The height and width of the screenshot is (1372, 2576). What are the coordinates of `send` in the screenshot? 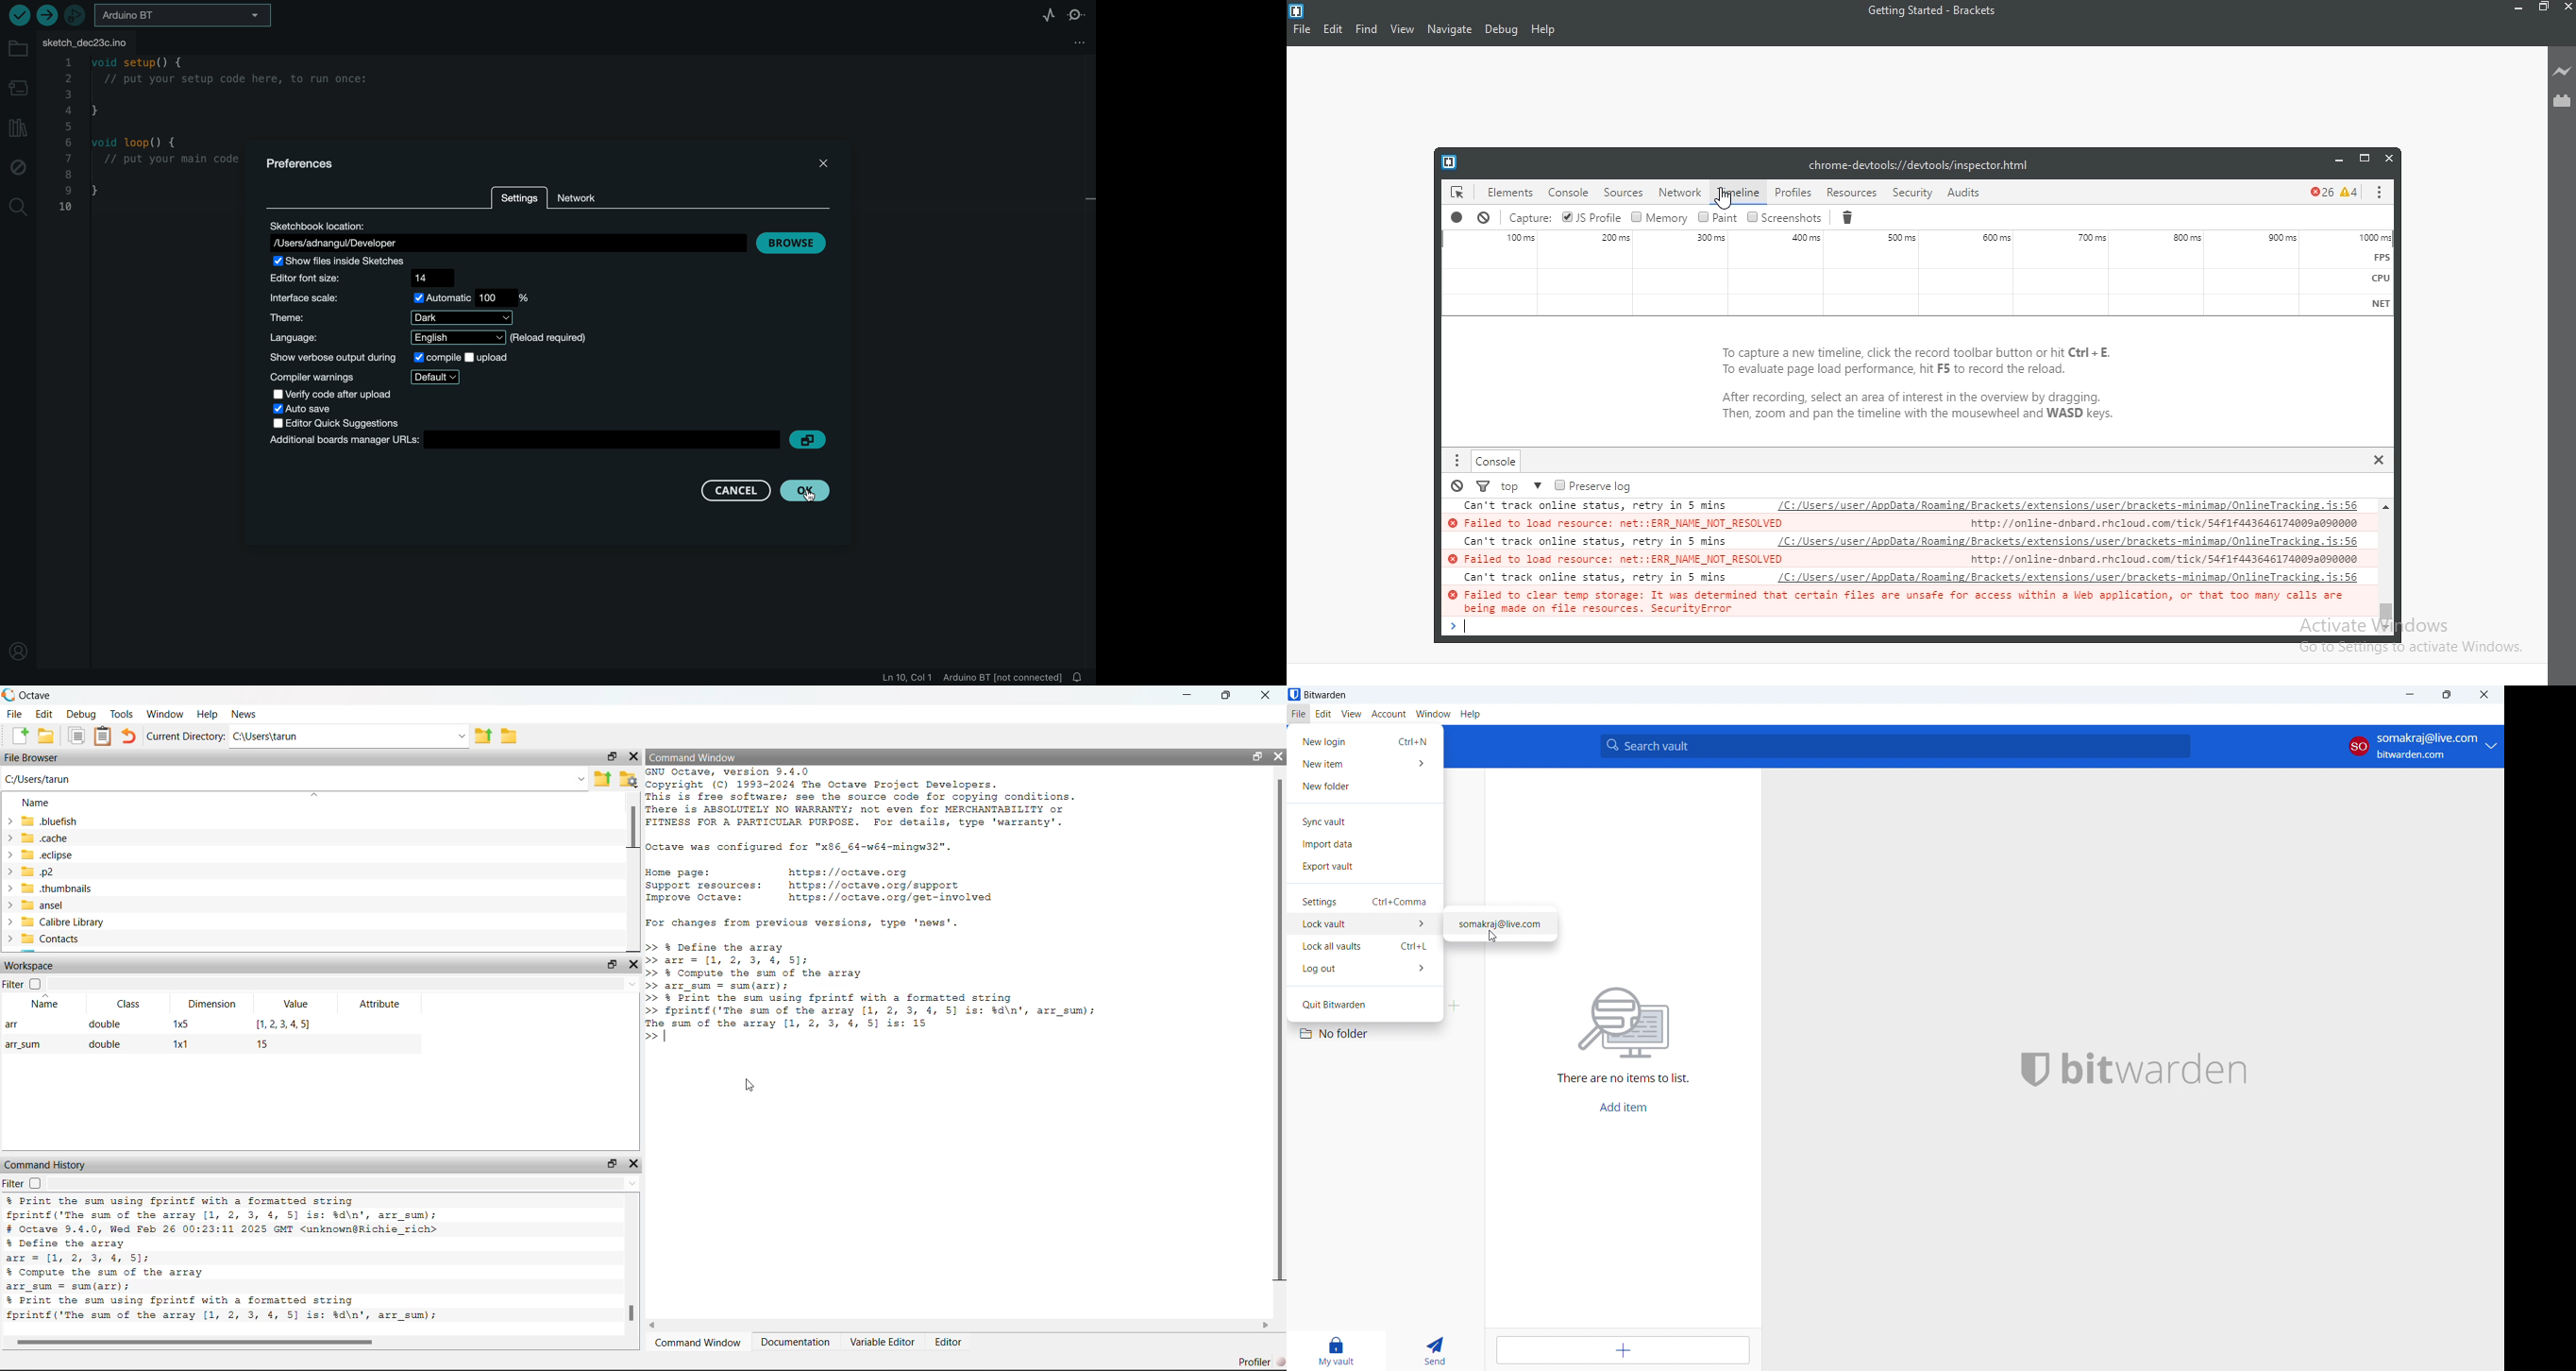 It's located at (1437, 1351).